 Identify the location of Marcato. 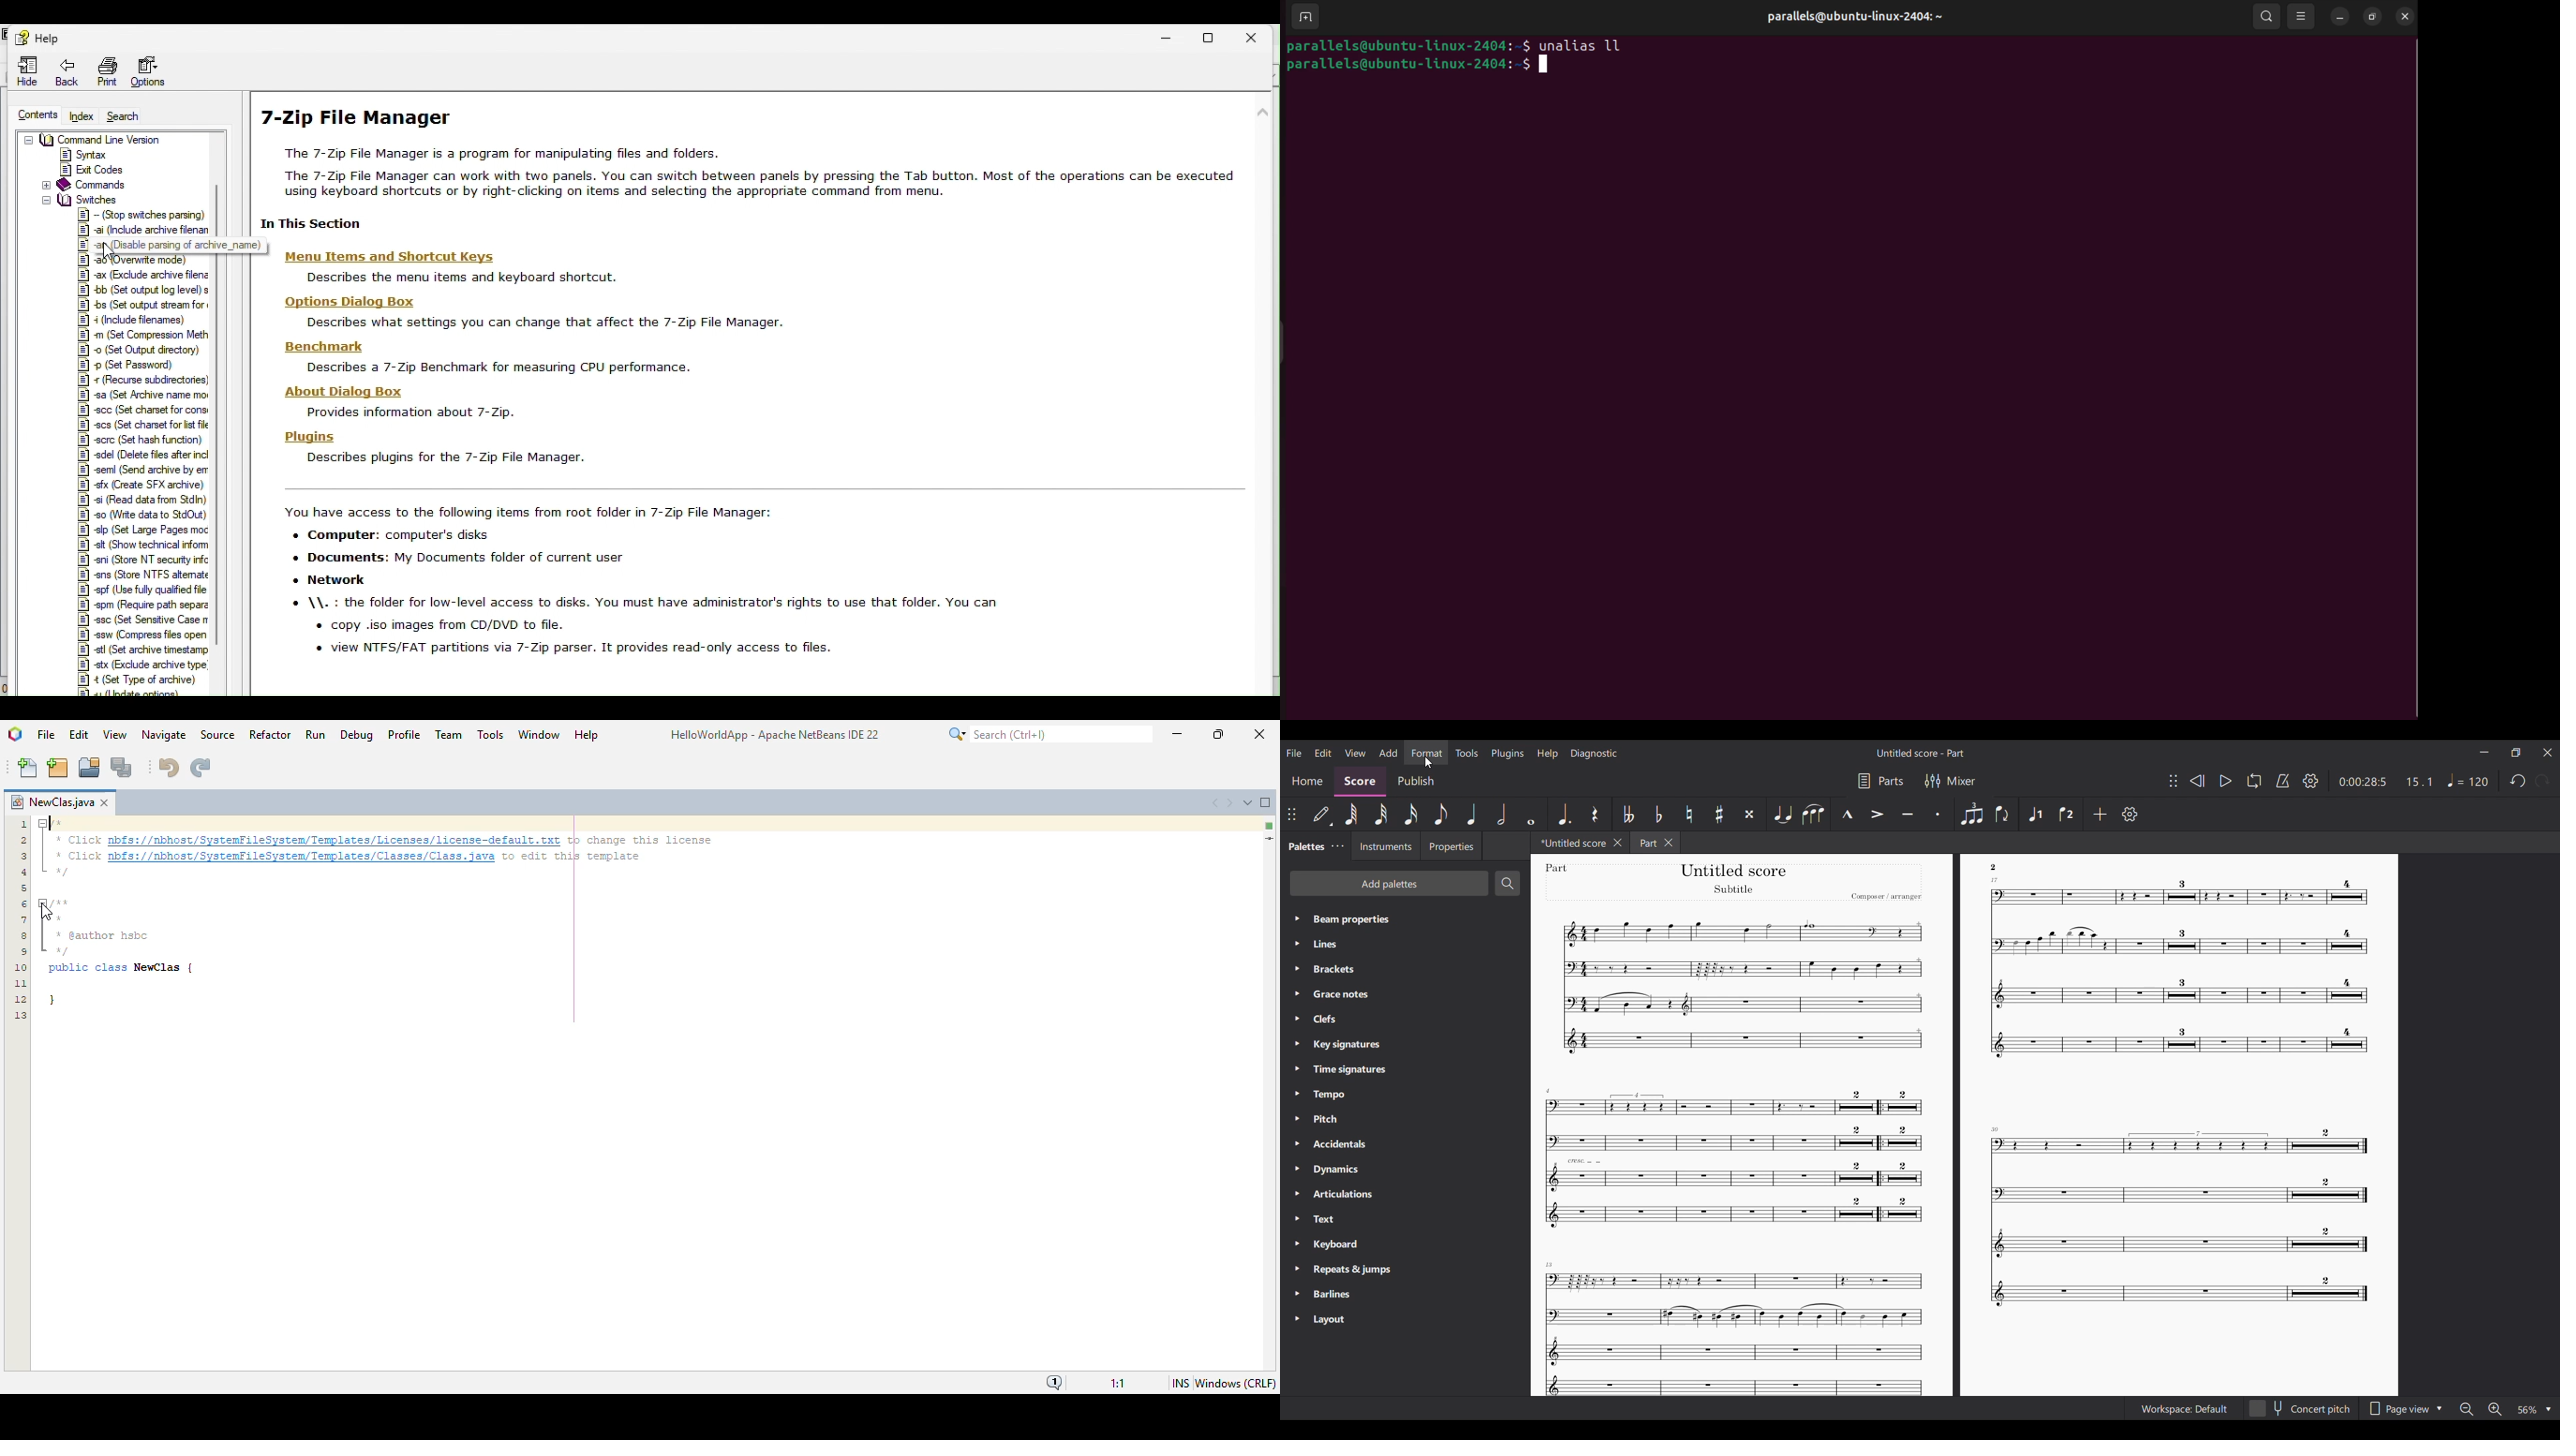
(1846, 813).